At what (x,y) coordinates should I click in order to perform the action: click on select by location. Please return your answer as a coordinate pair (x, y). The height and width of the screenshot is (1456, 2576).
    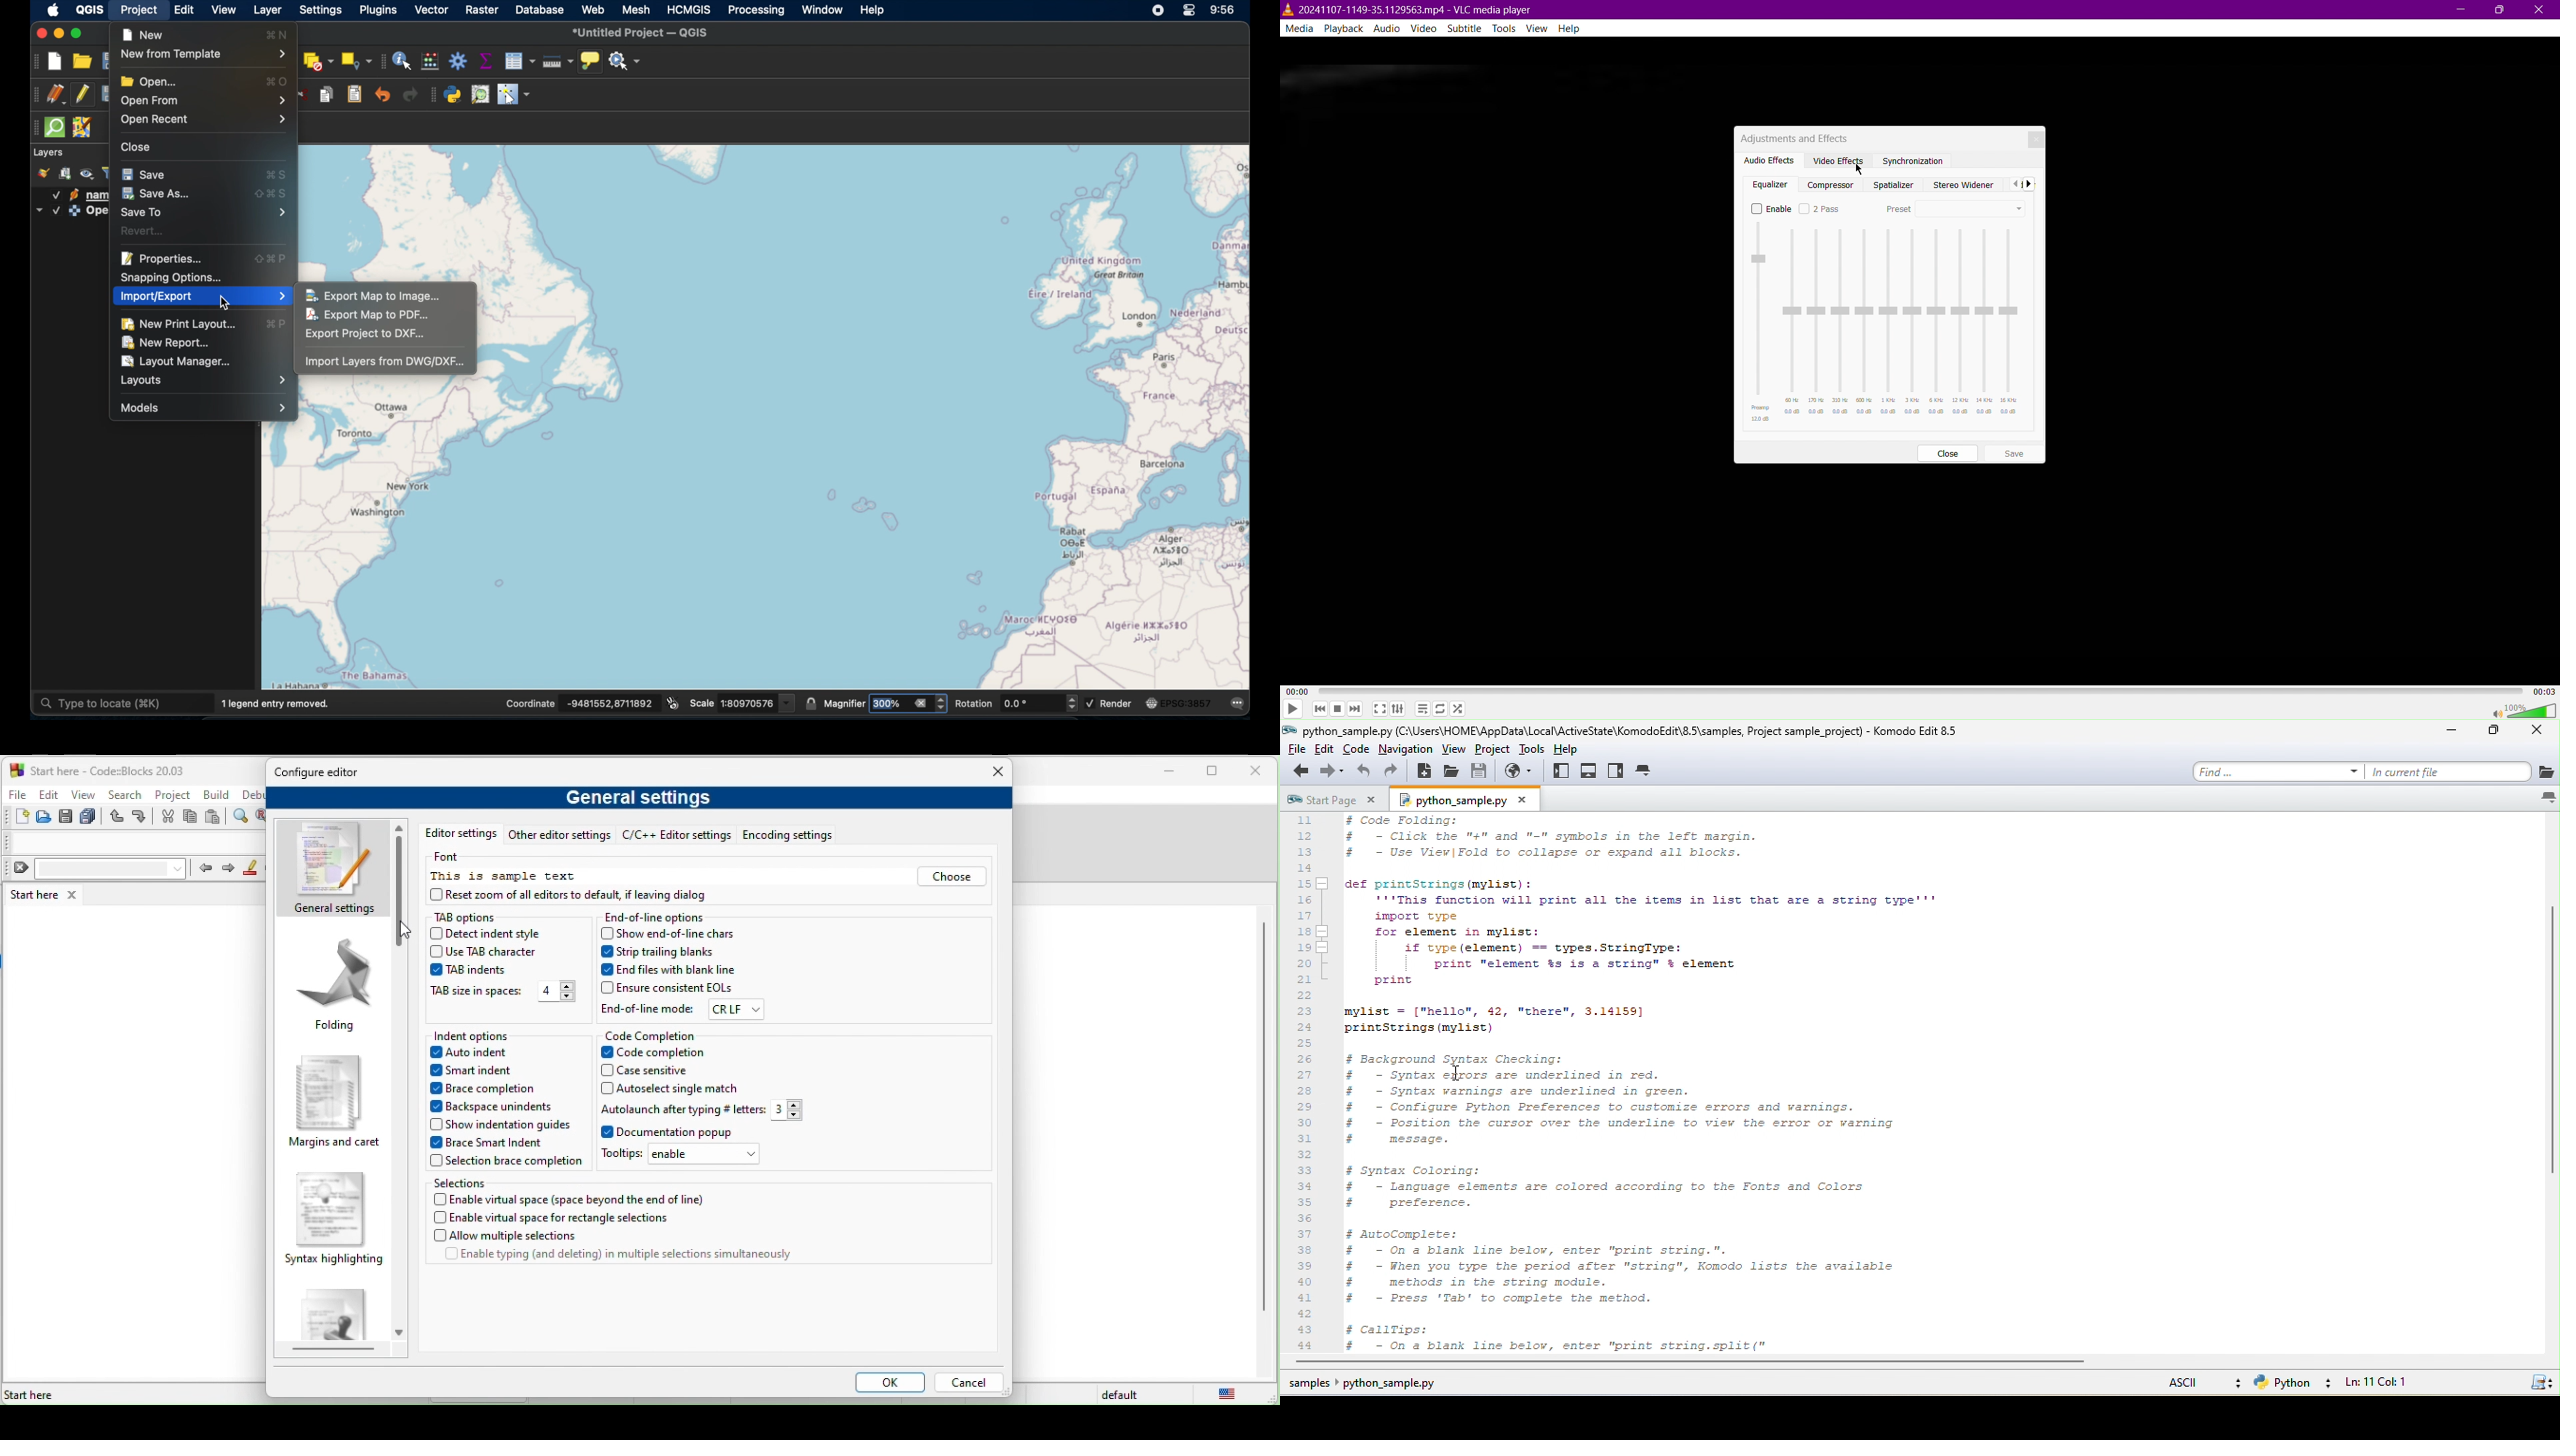
    Looking at the image, I should click on (356, 61).